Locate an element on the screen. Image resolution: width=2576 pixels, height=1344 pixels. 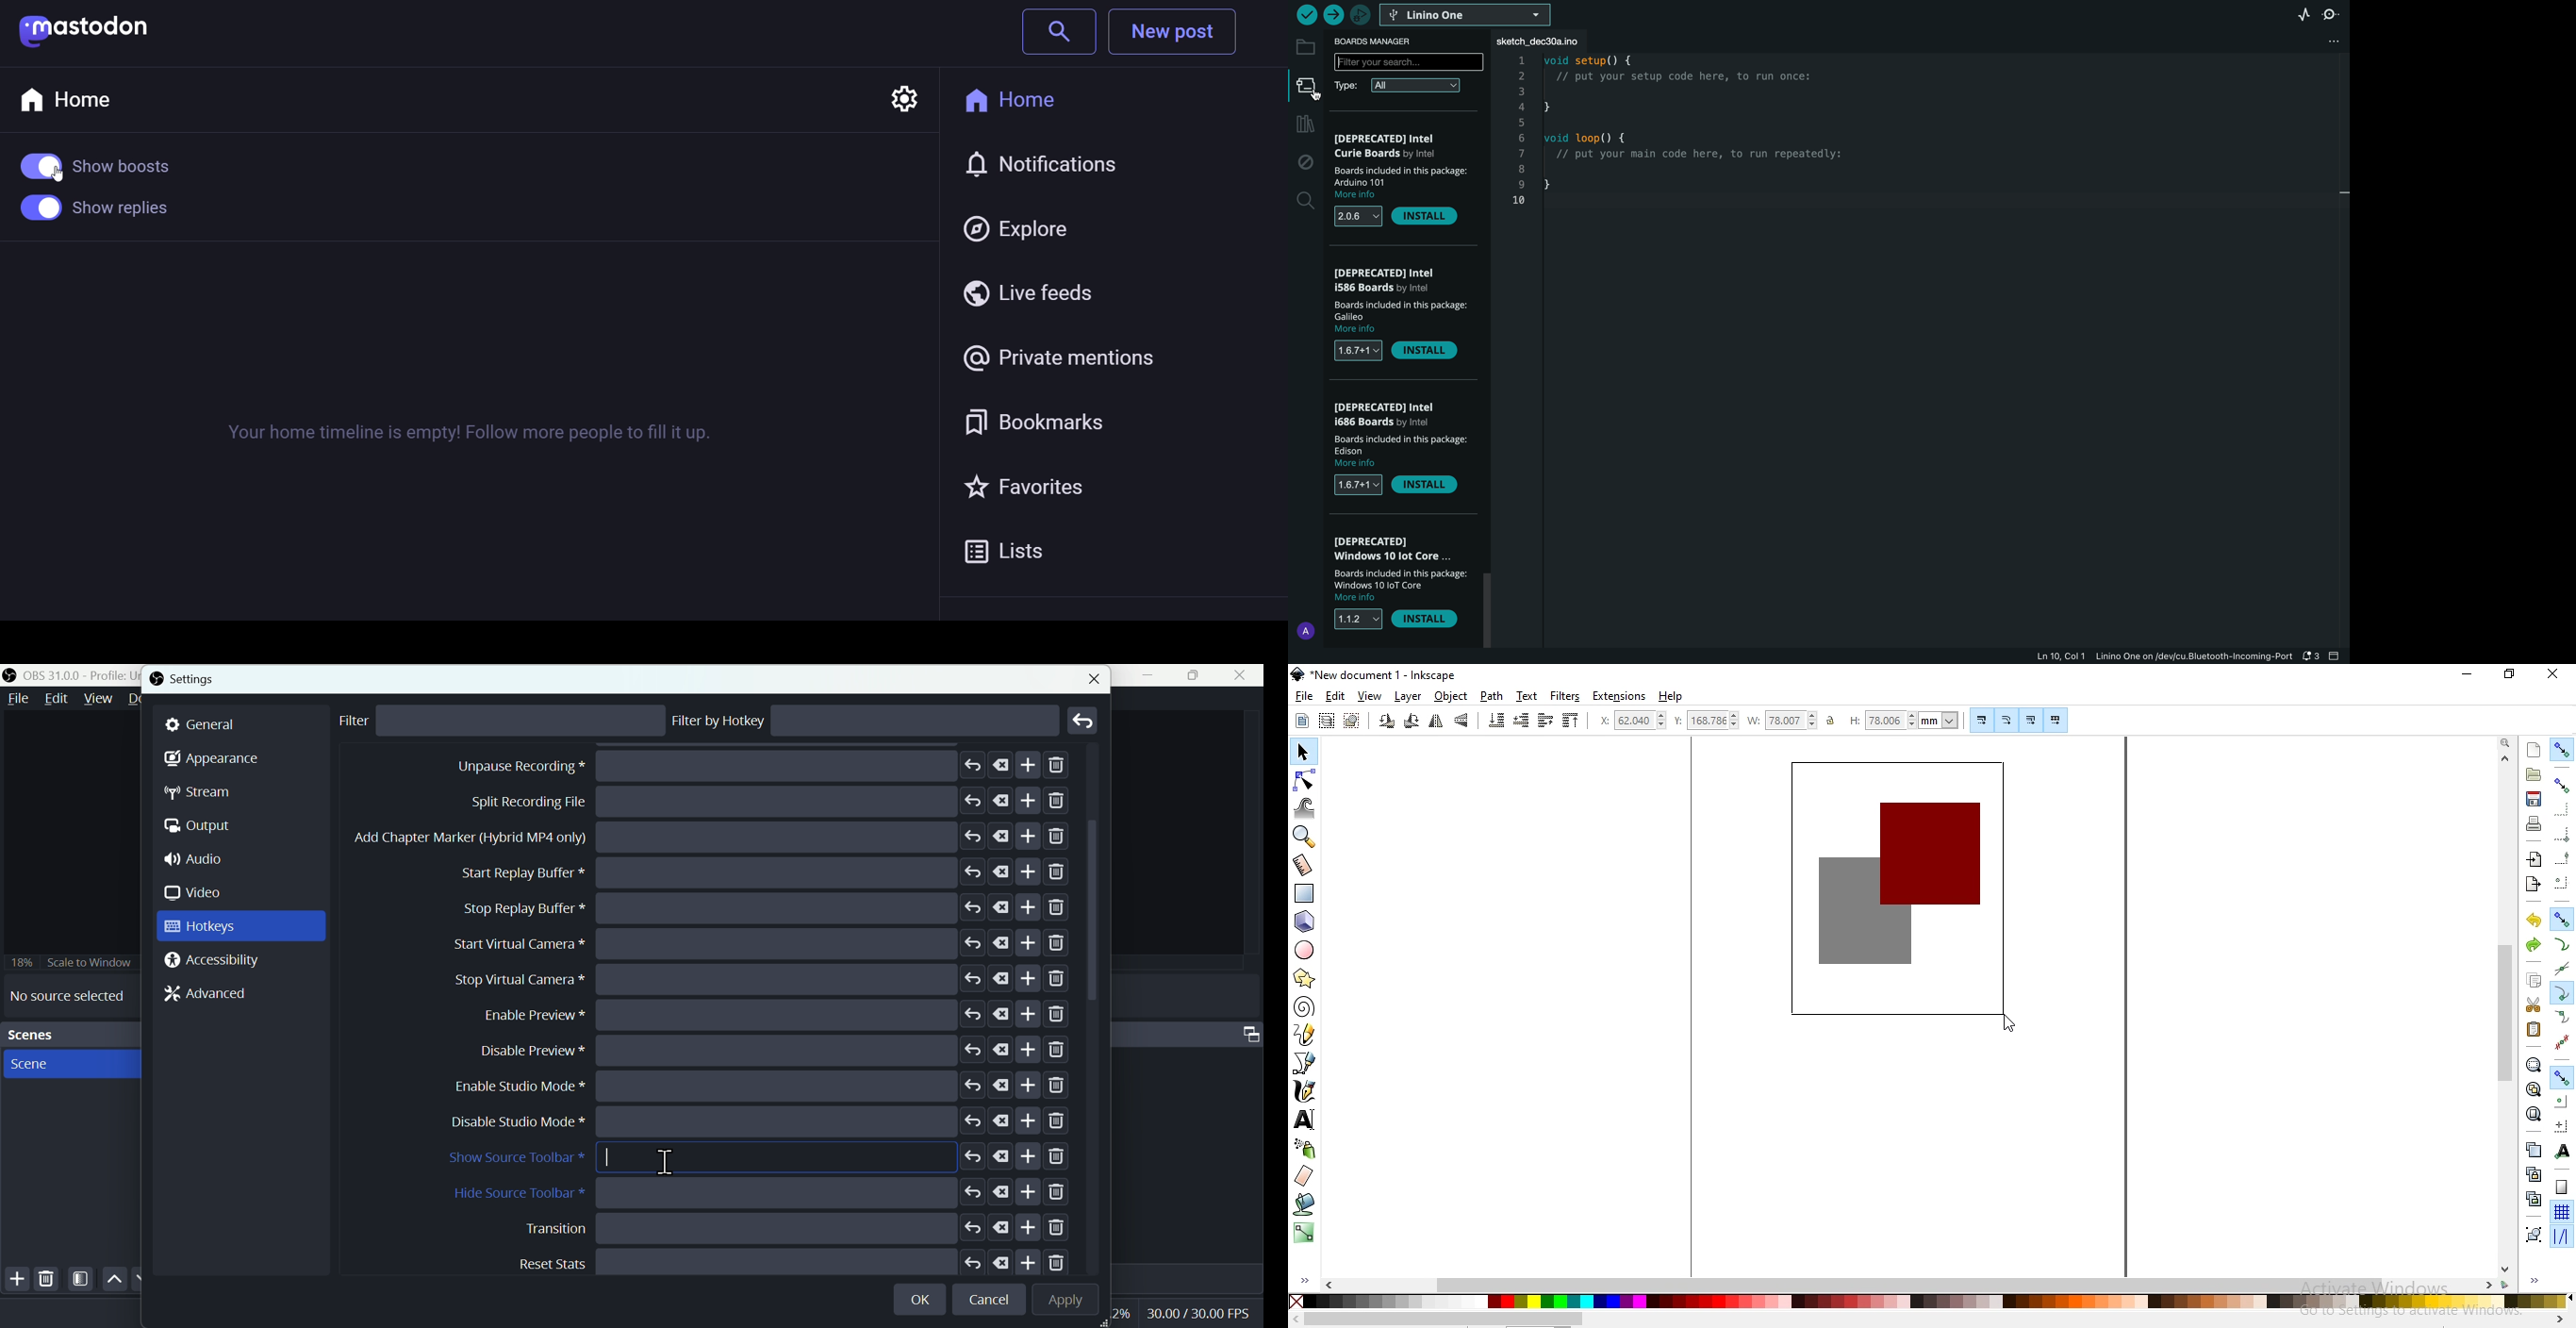
Add is located at coordinates (14, 1281).